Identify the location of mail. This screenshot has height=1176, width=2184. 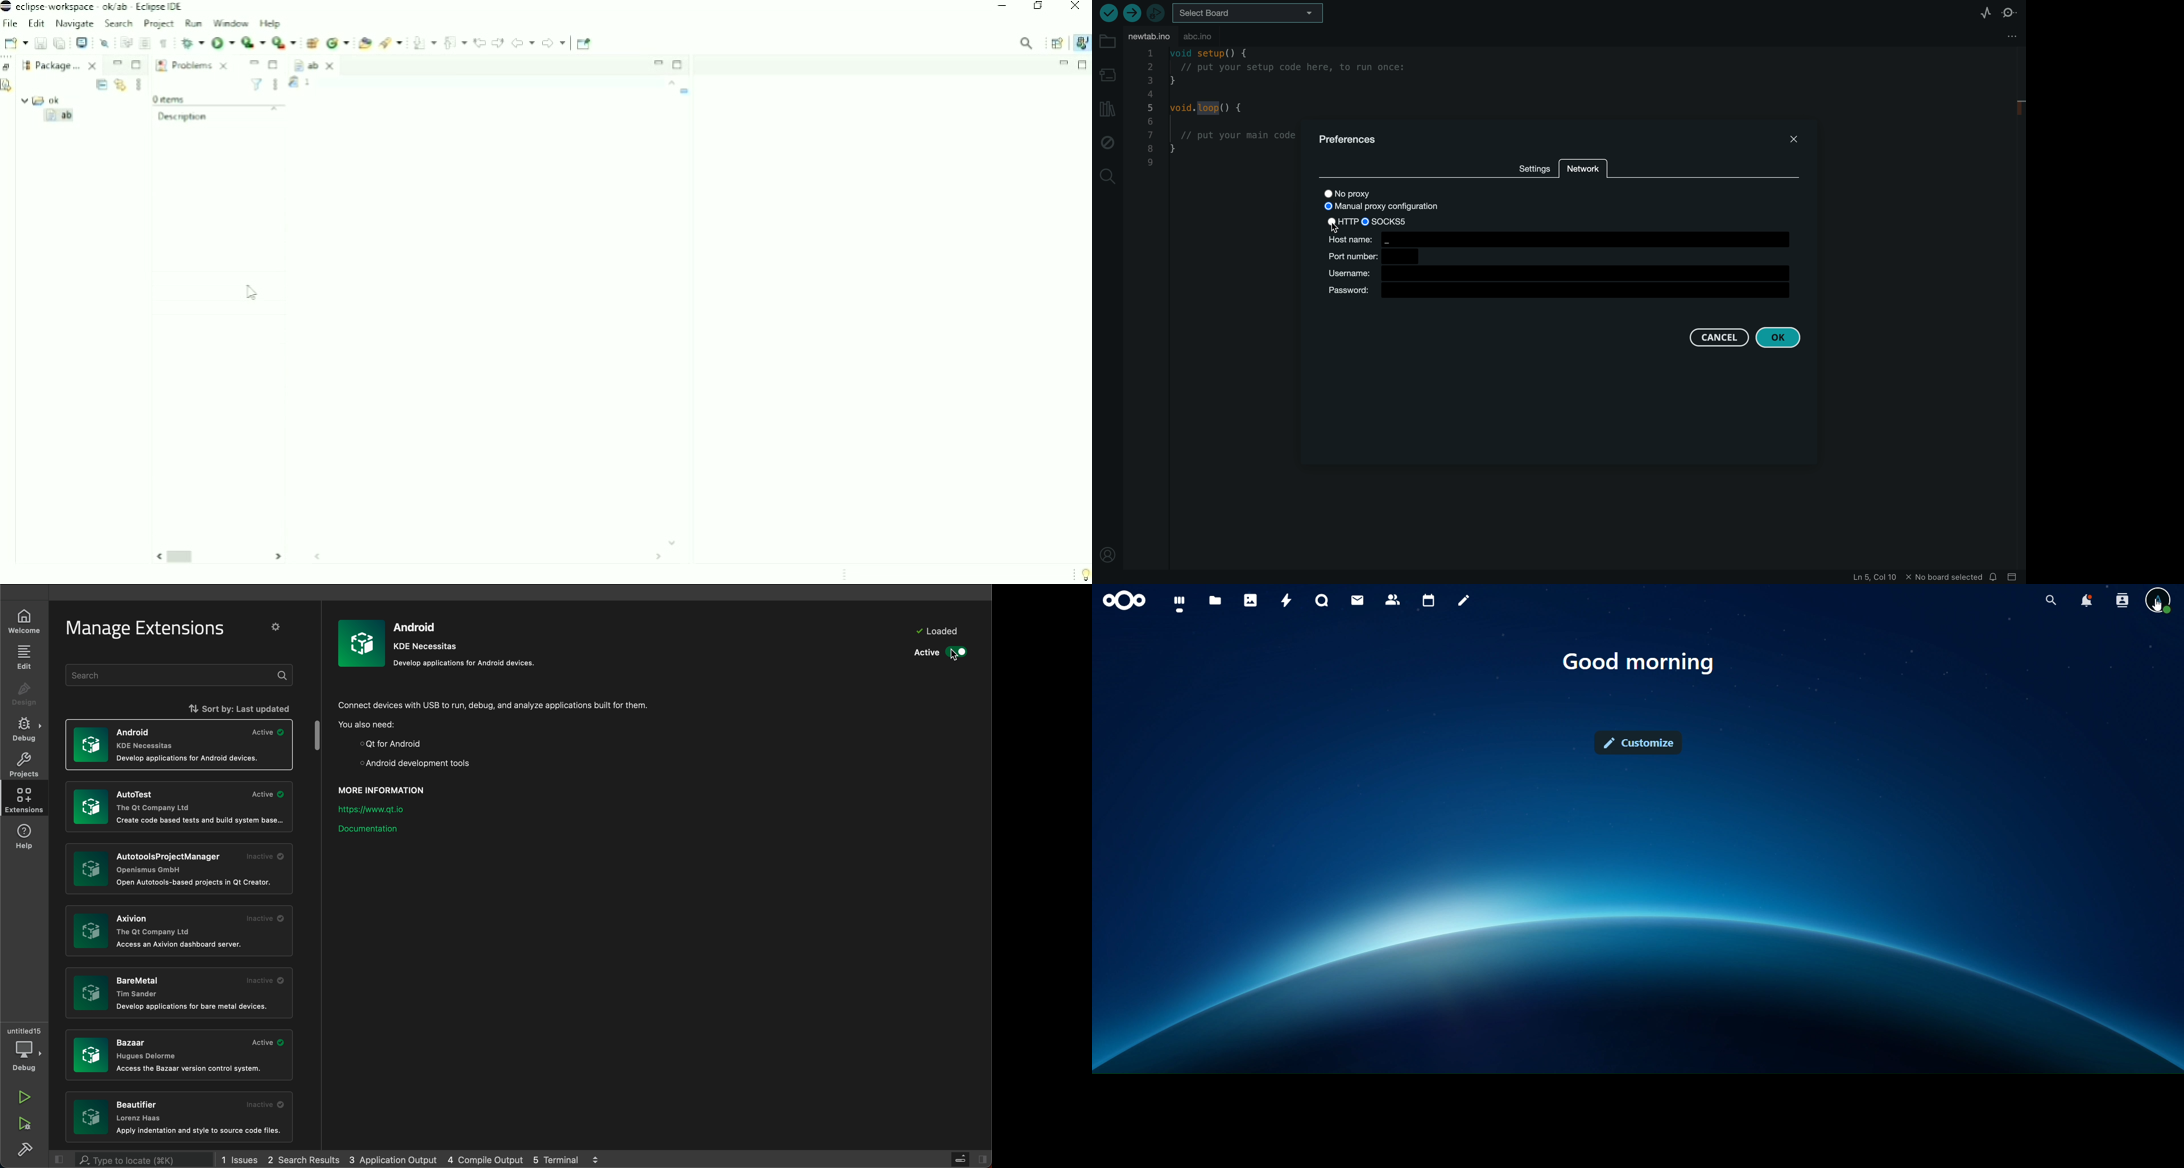
(1355, 600).